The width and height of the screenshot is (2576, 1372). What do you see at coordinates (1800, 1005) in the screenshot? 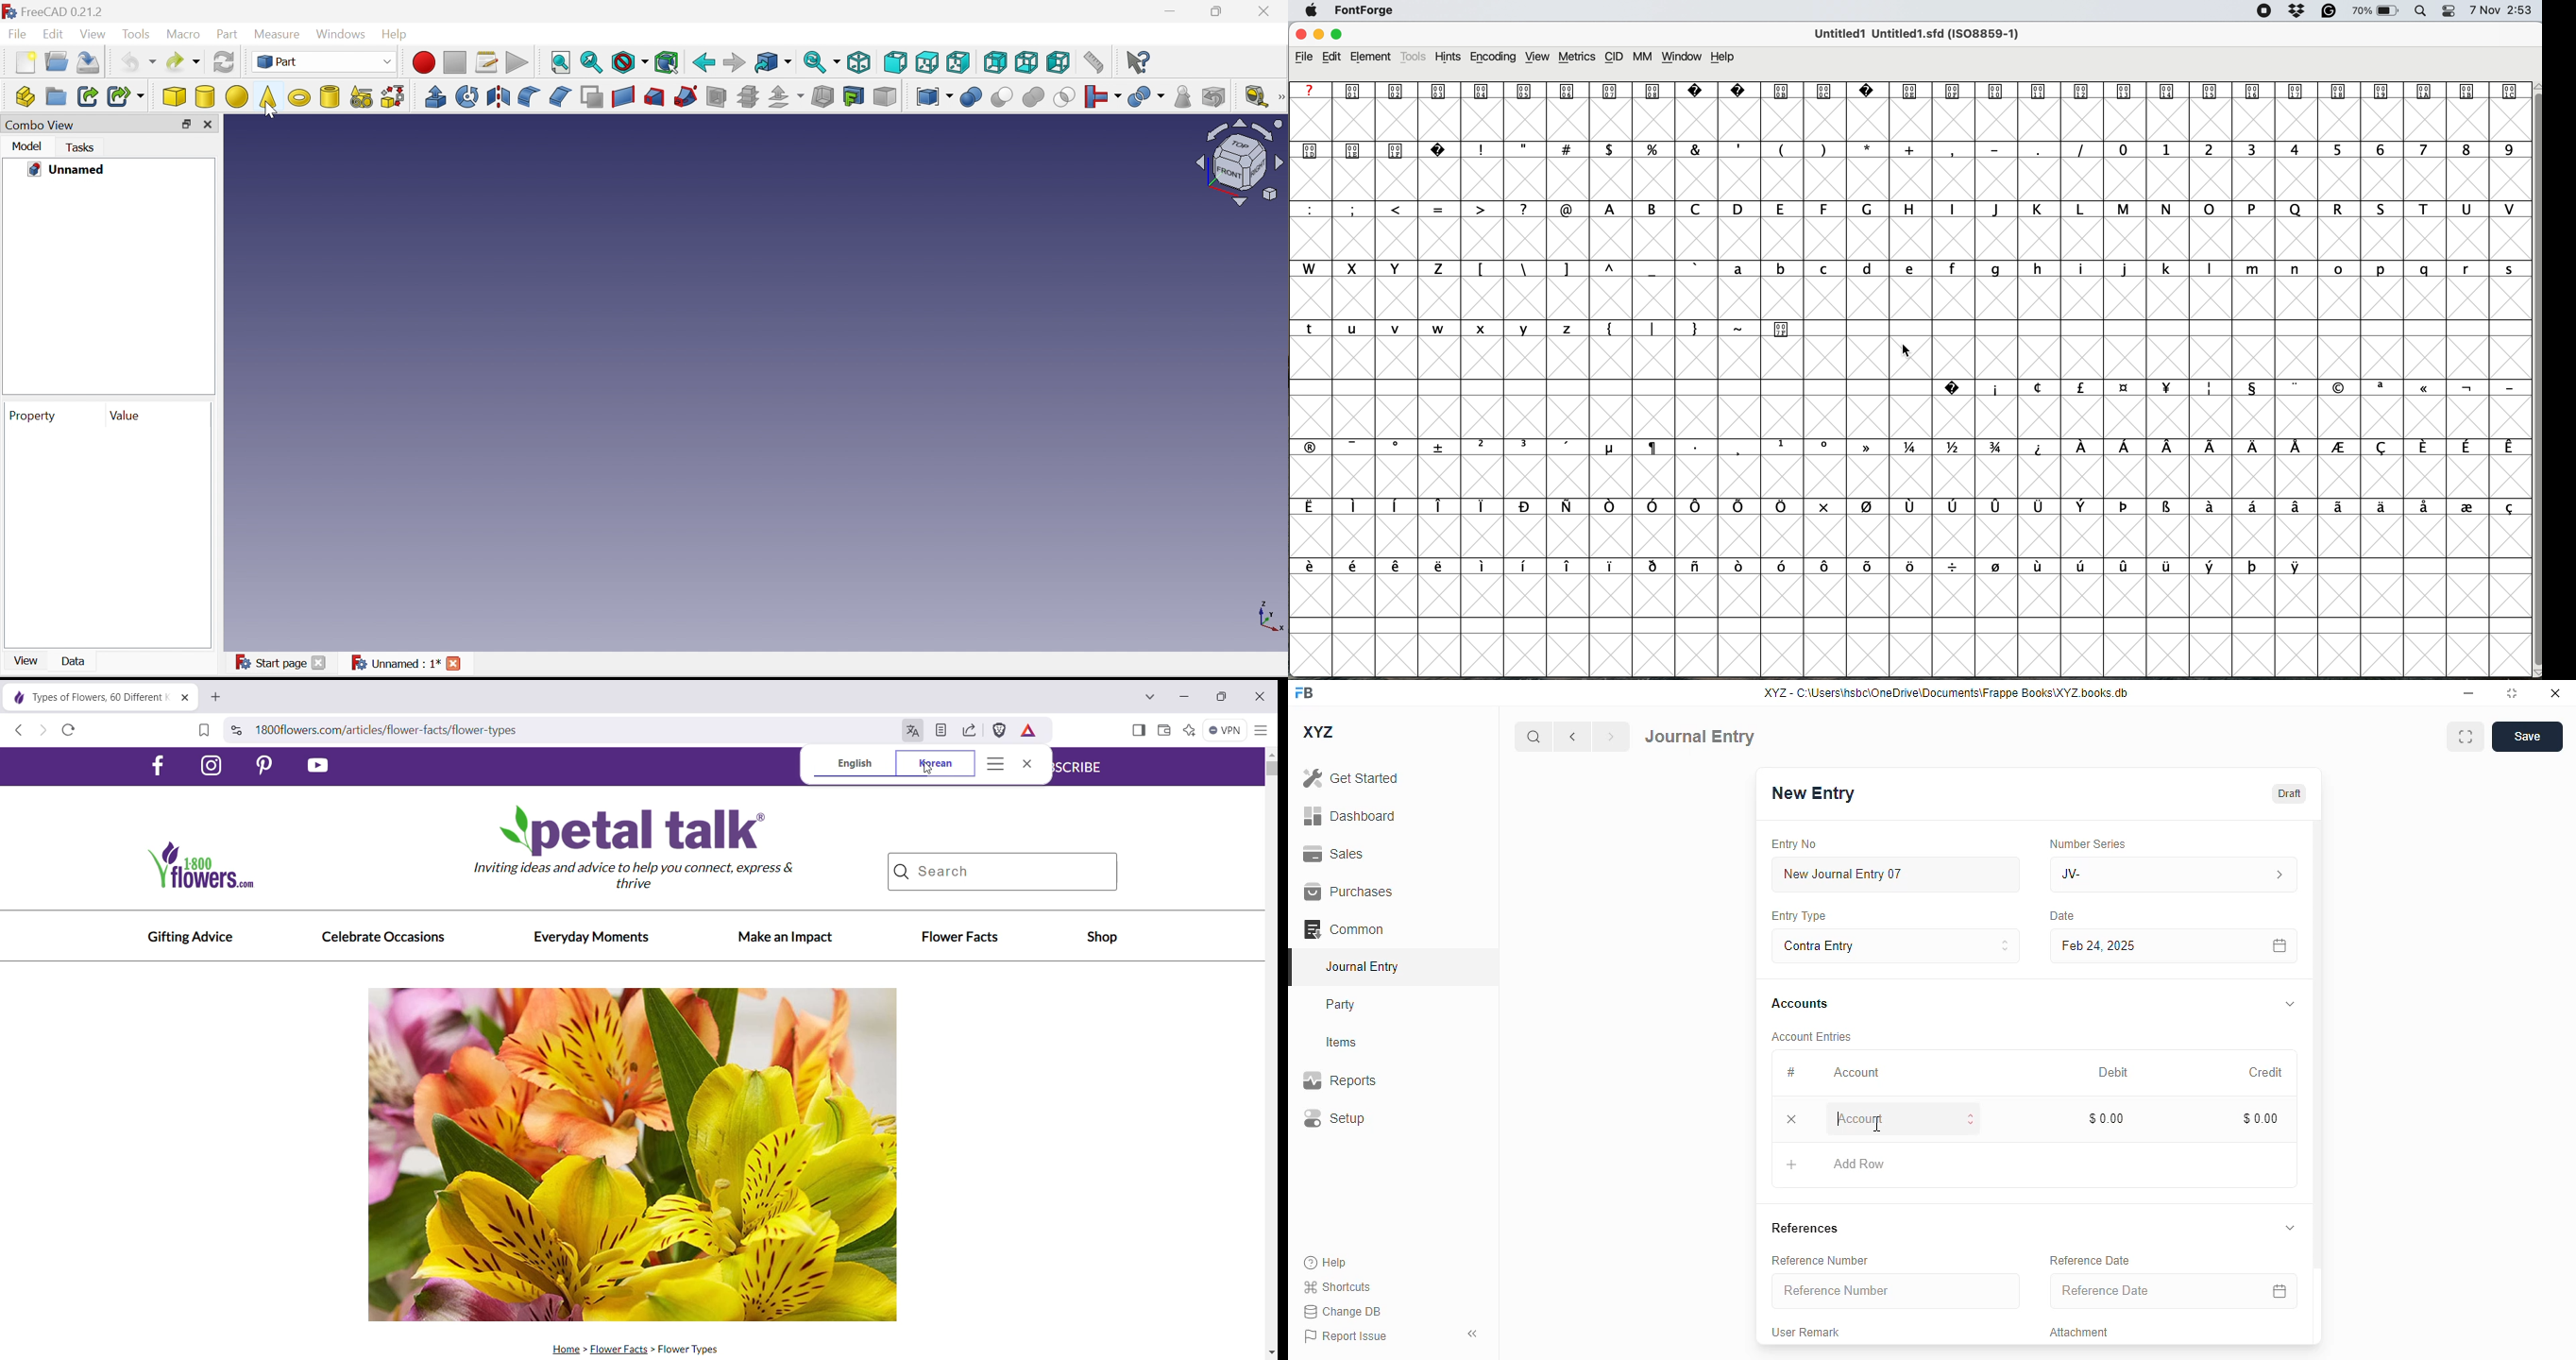
I see `accounts` at bounding box center [1800, 1005].